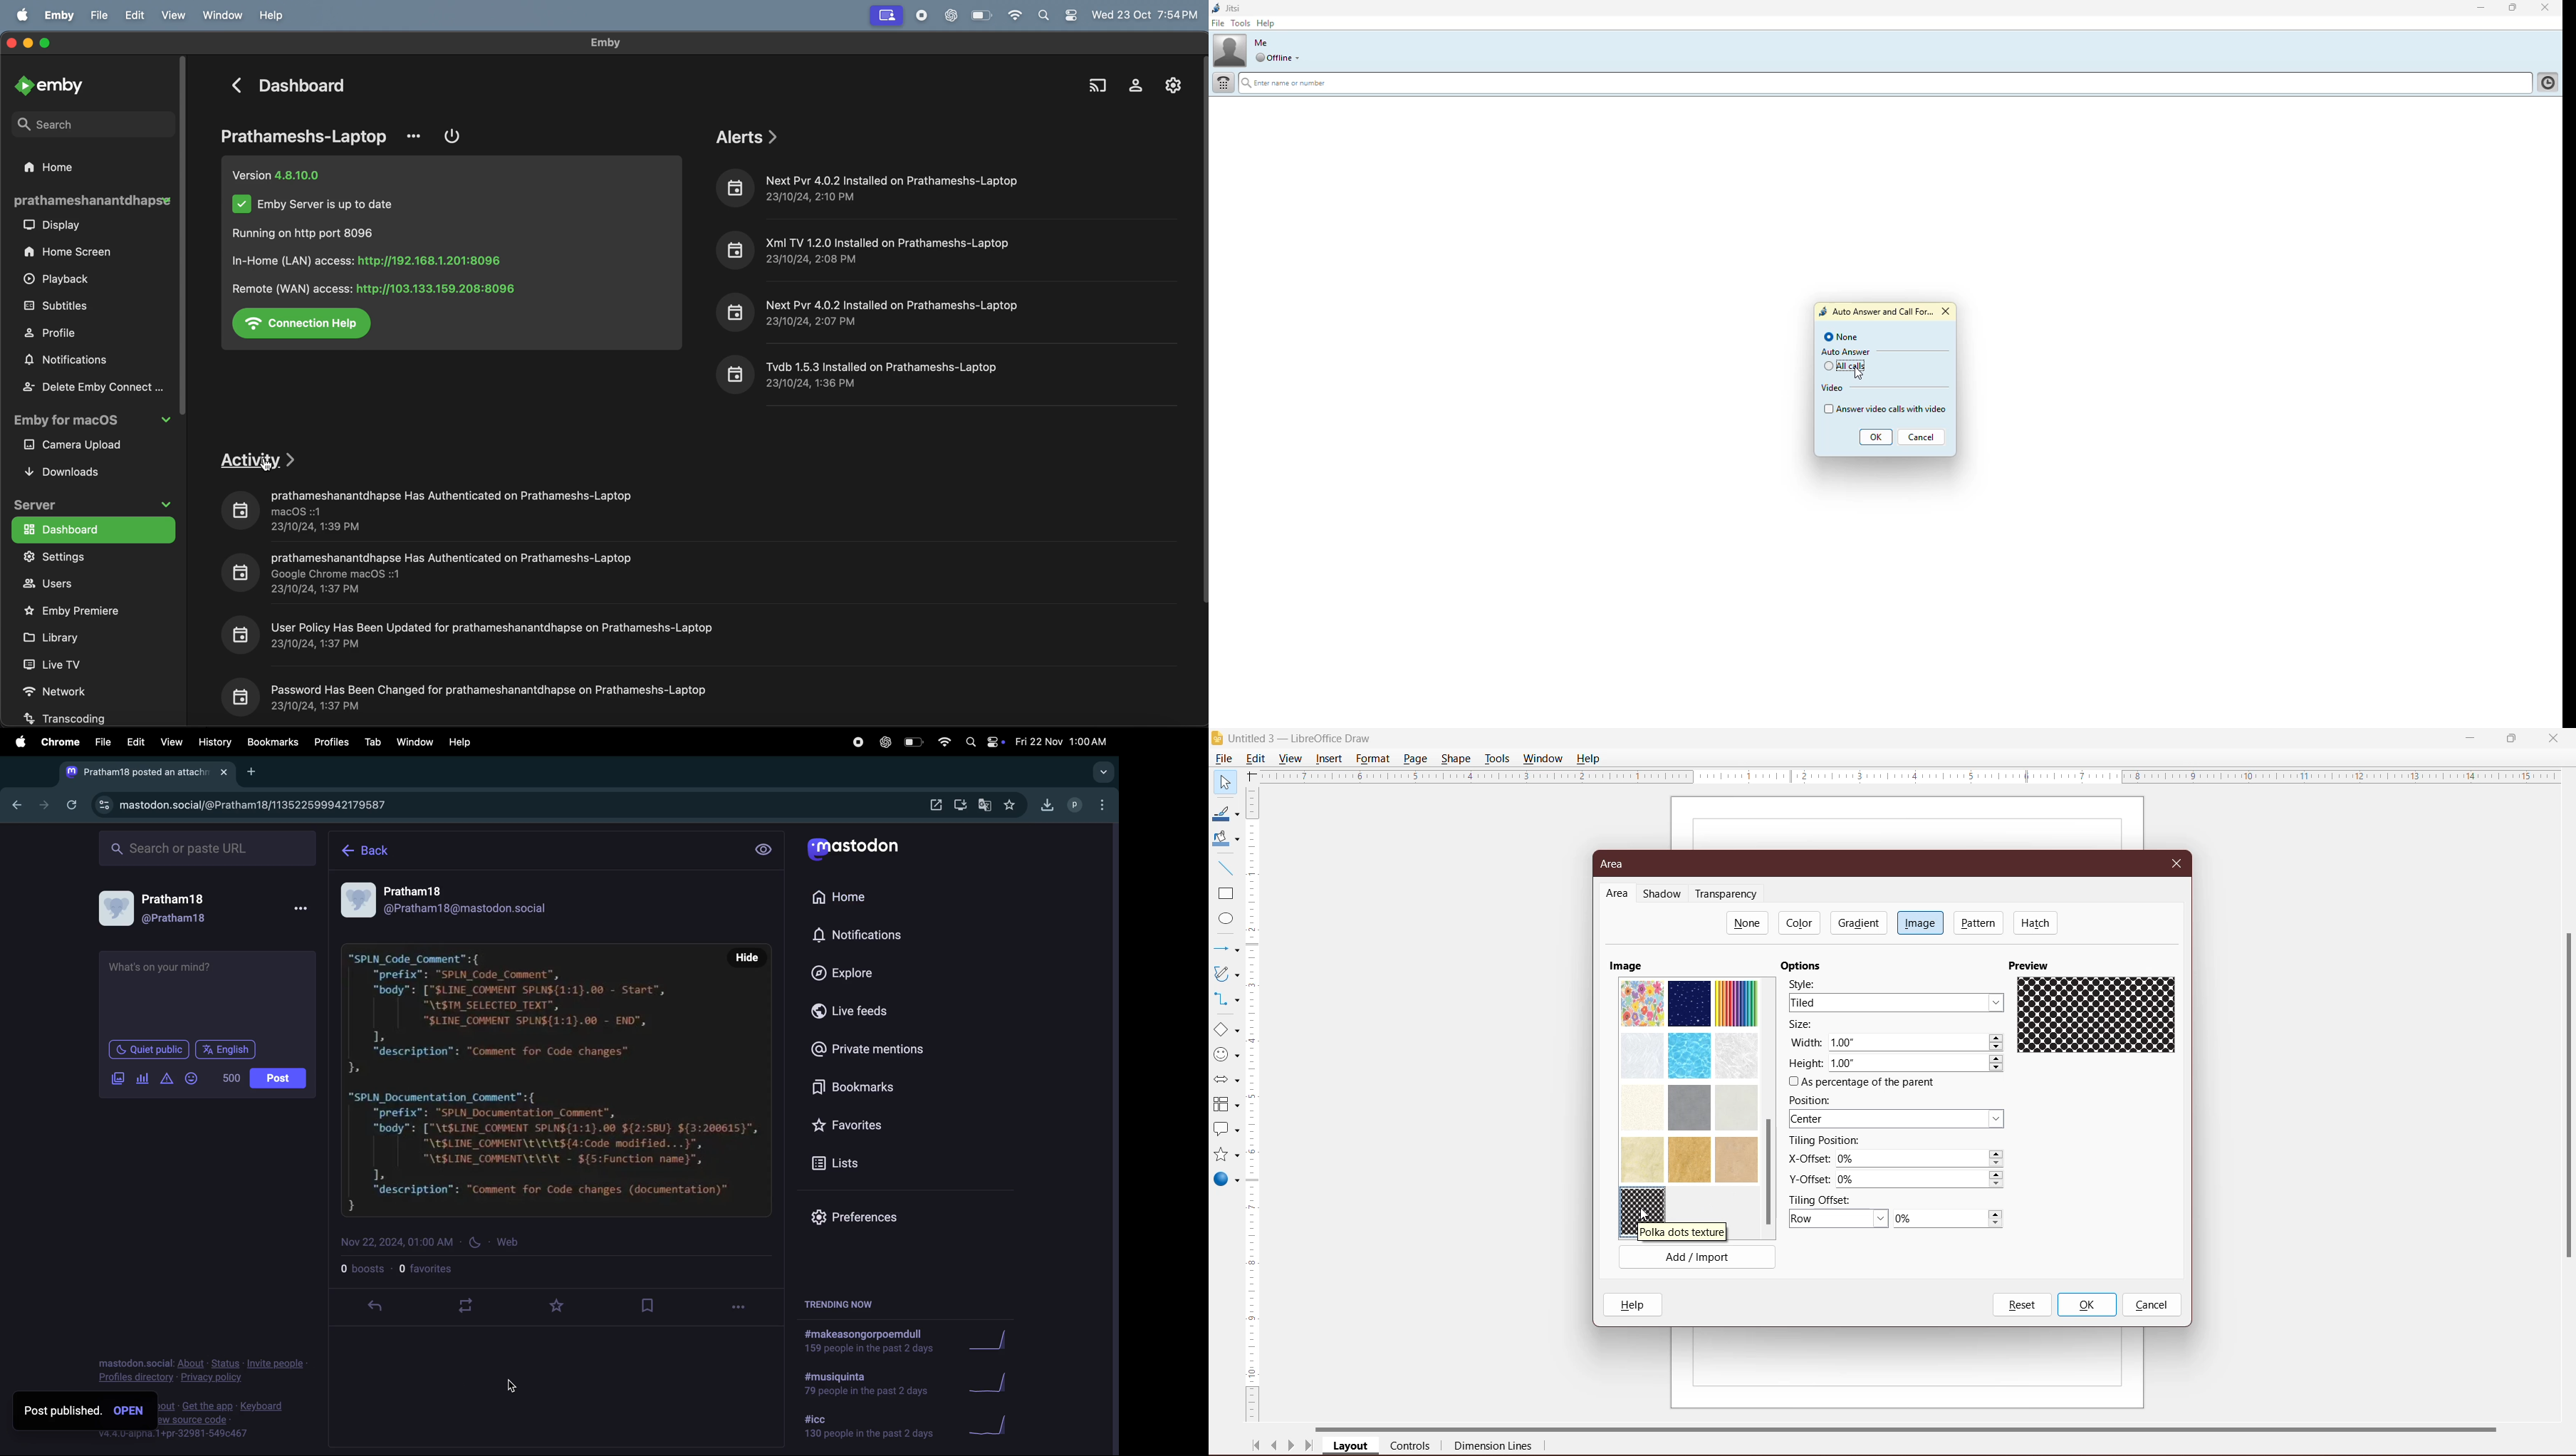 Image resolution: width=2576 pixels, height=1456 pixels. I want to click on settings, so click(1169, 85).